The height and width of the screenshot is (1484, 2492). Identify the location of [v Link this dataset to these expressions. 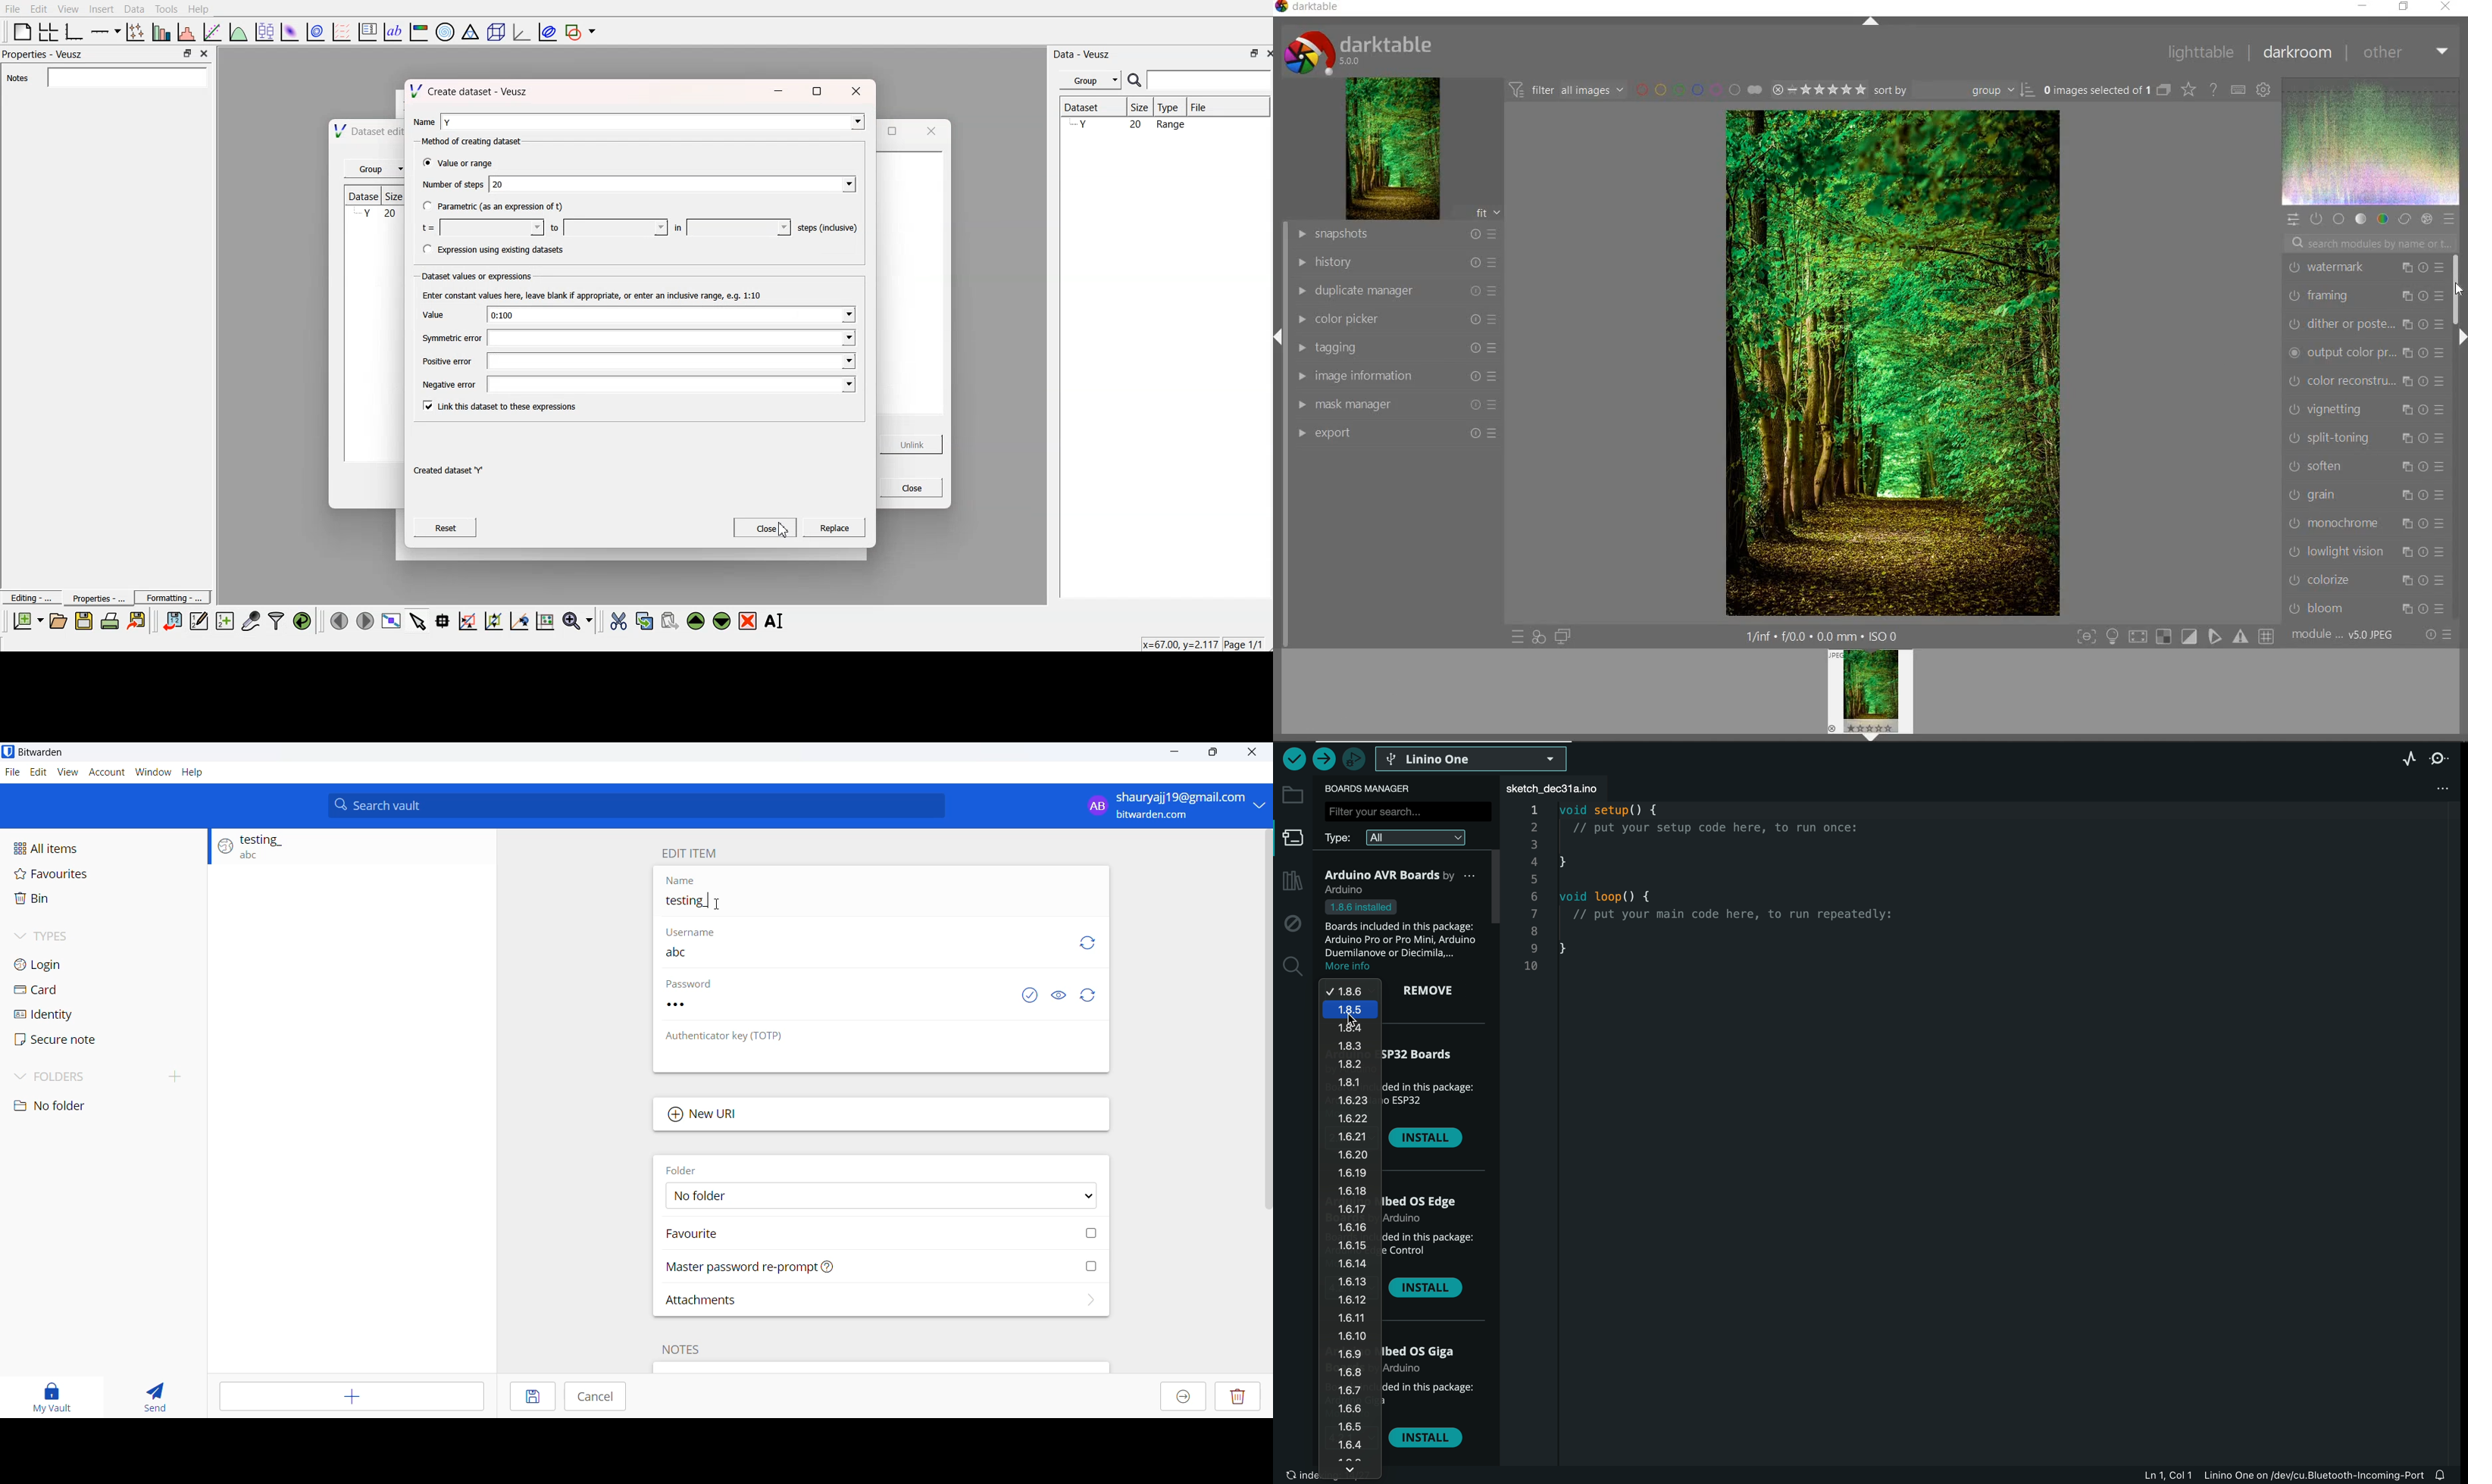
(501, 406).